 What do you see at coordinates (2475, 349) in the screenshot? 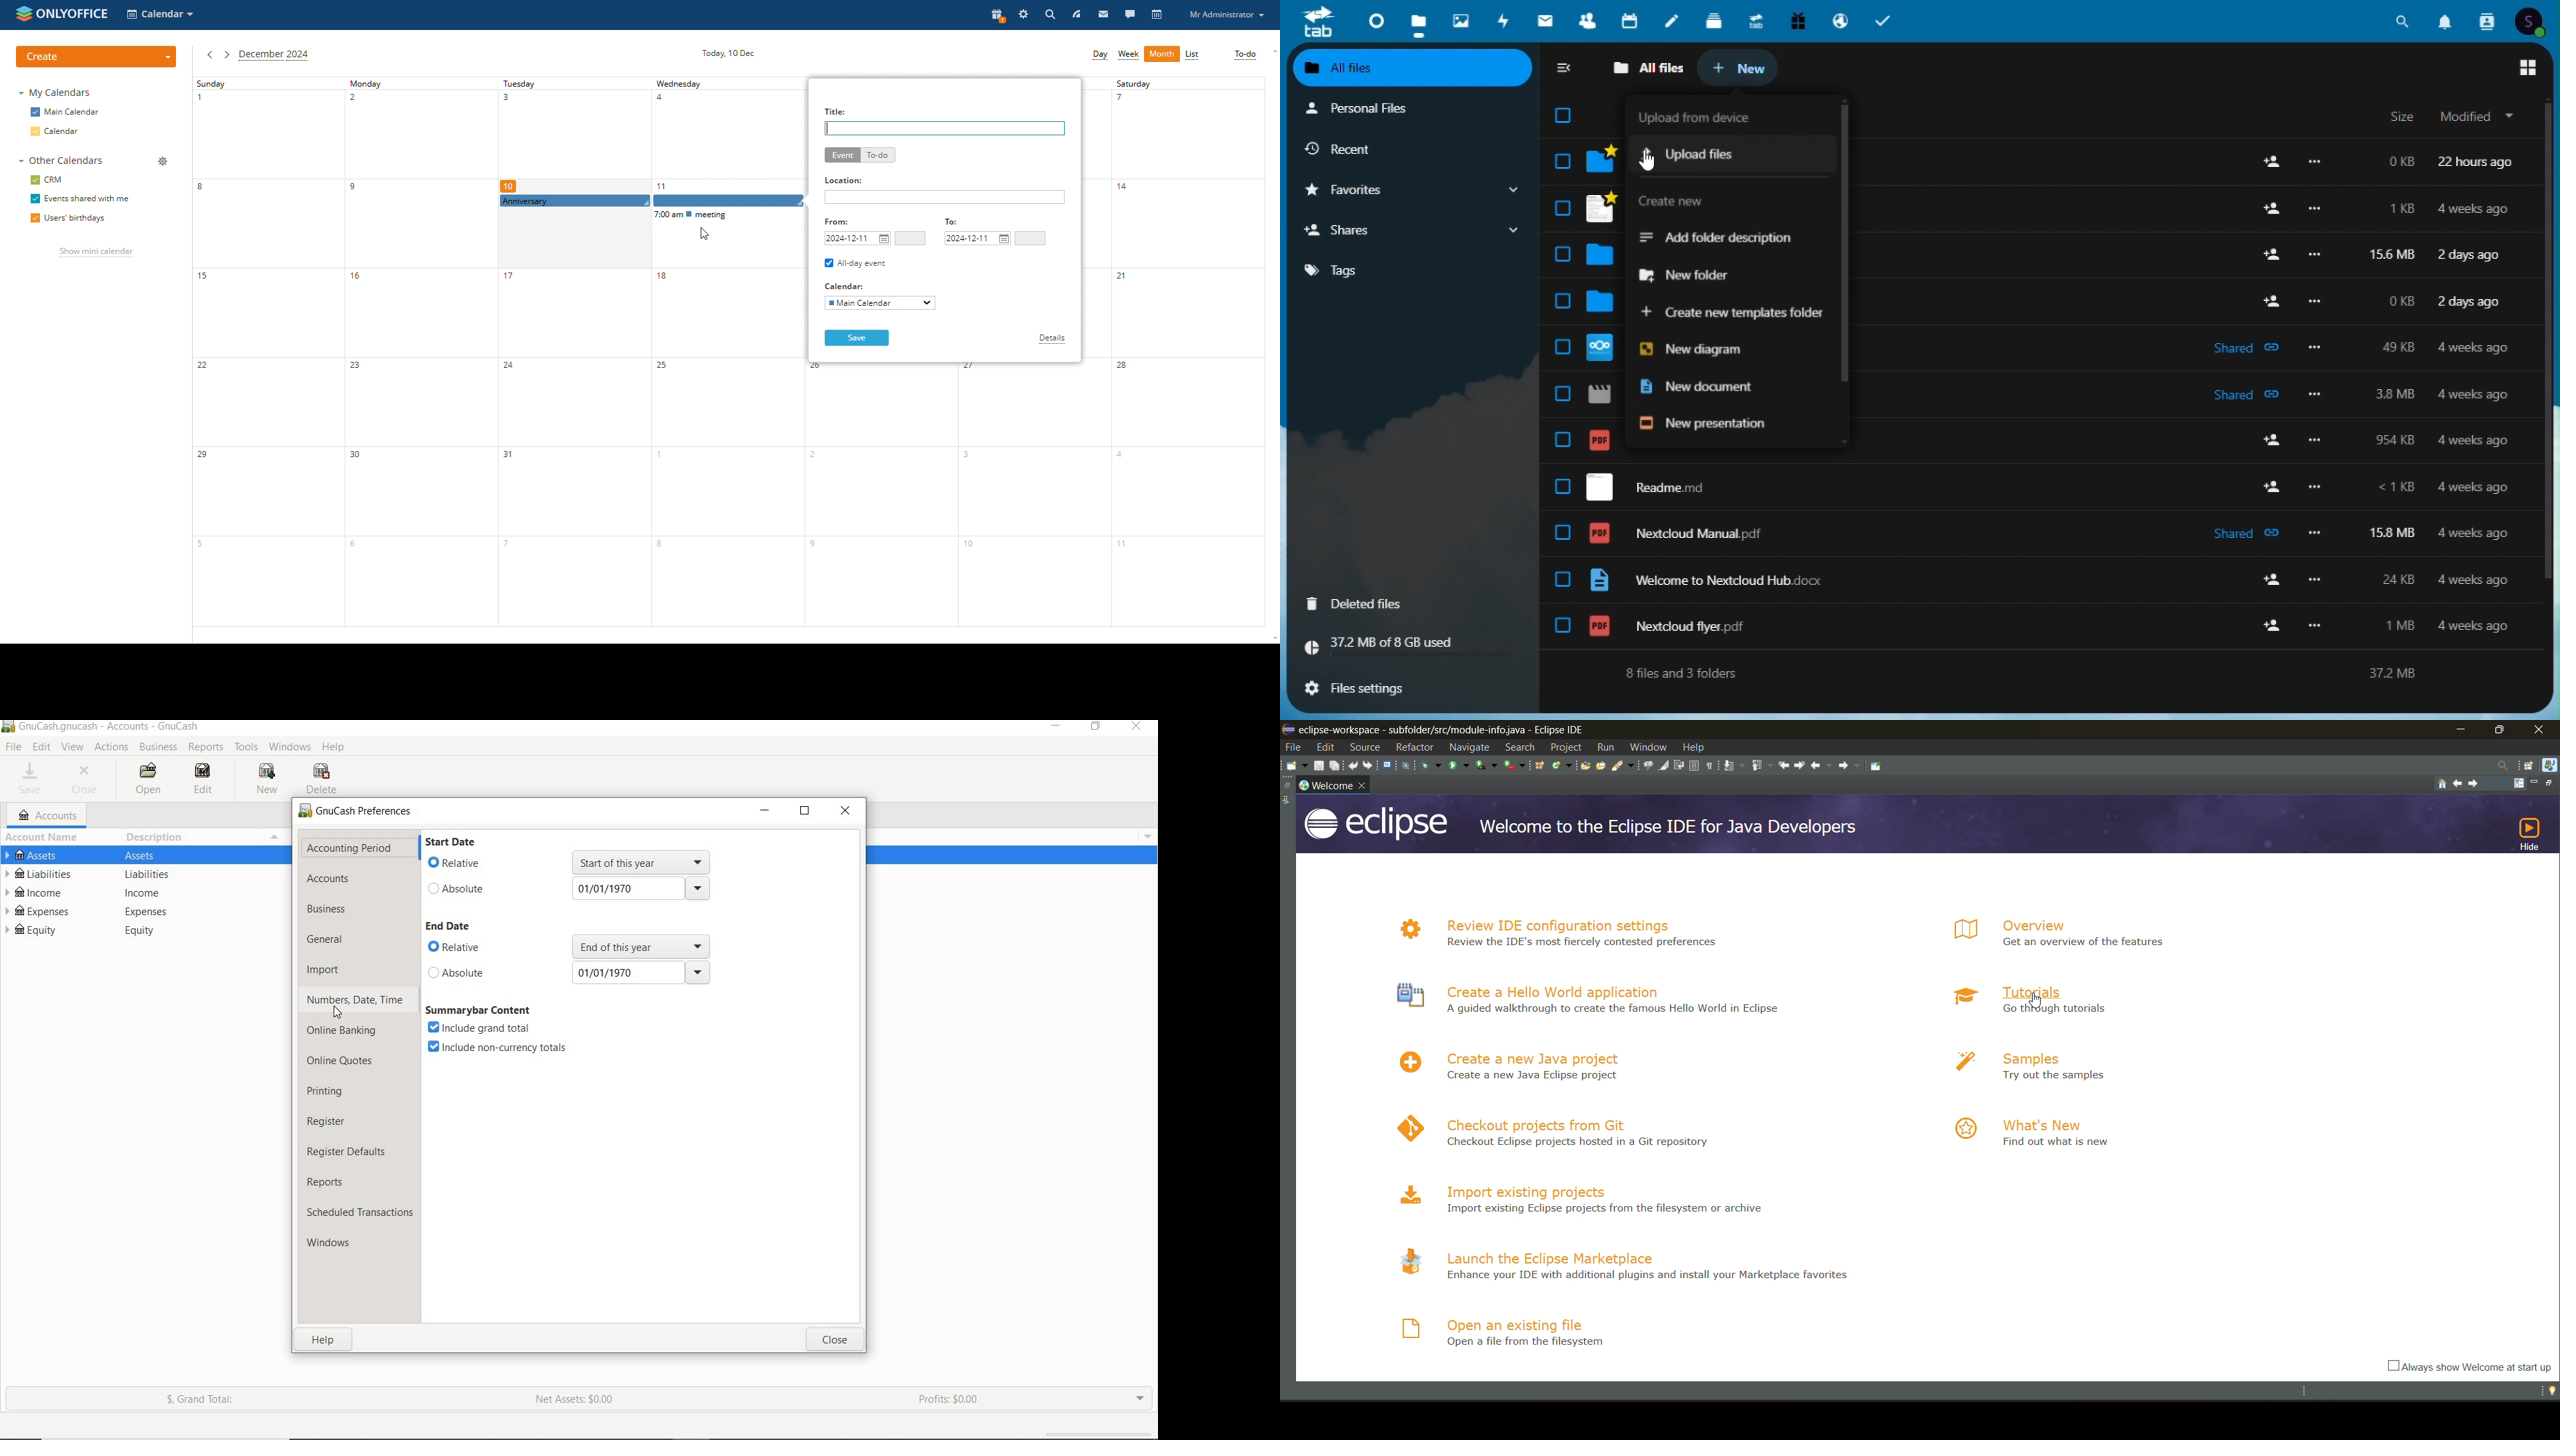
I see `4 weeks ago` at bounding box center [2475, 349].